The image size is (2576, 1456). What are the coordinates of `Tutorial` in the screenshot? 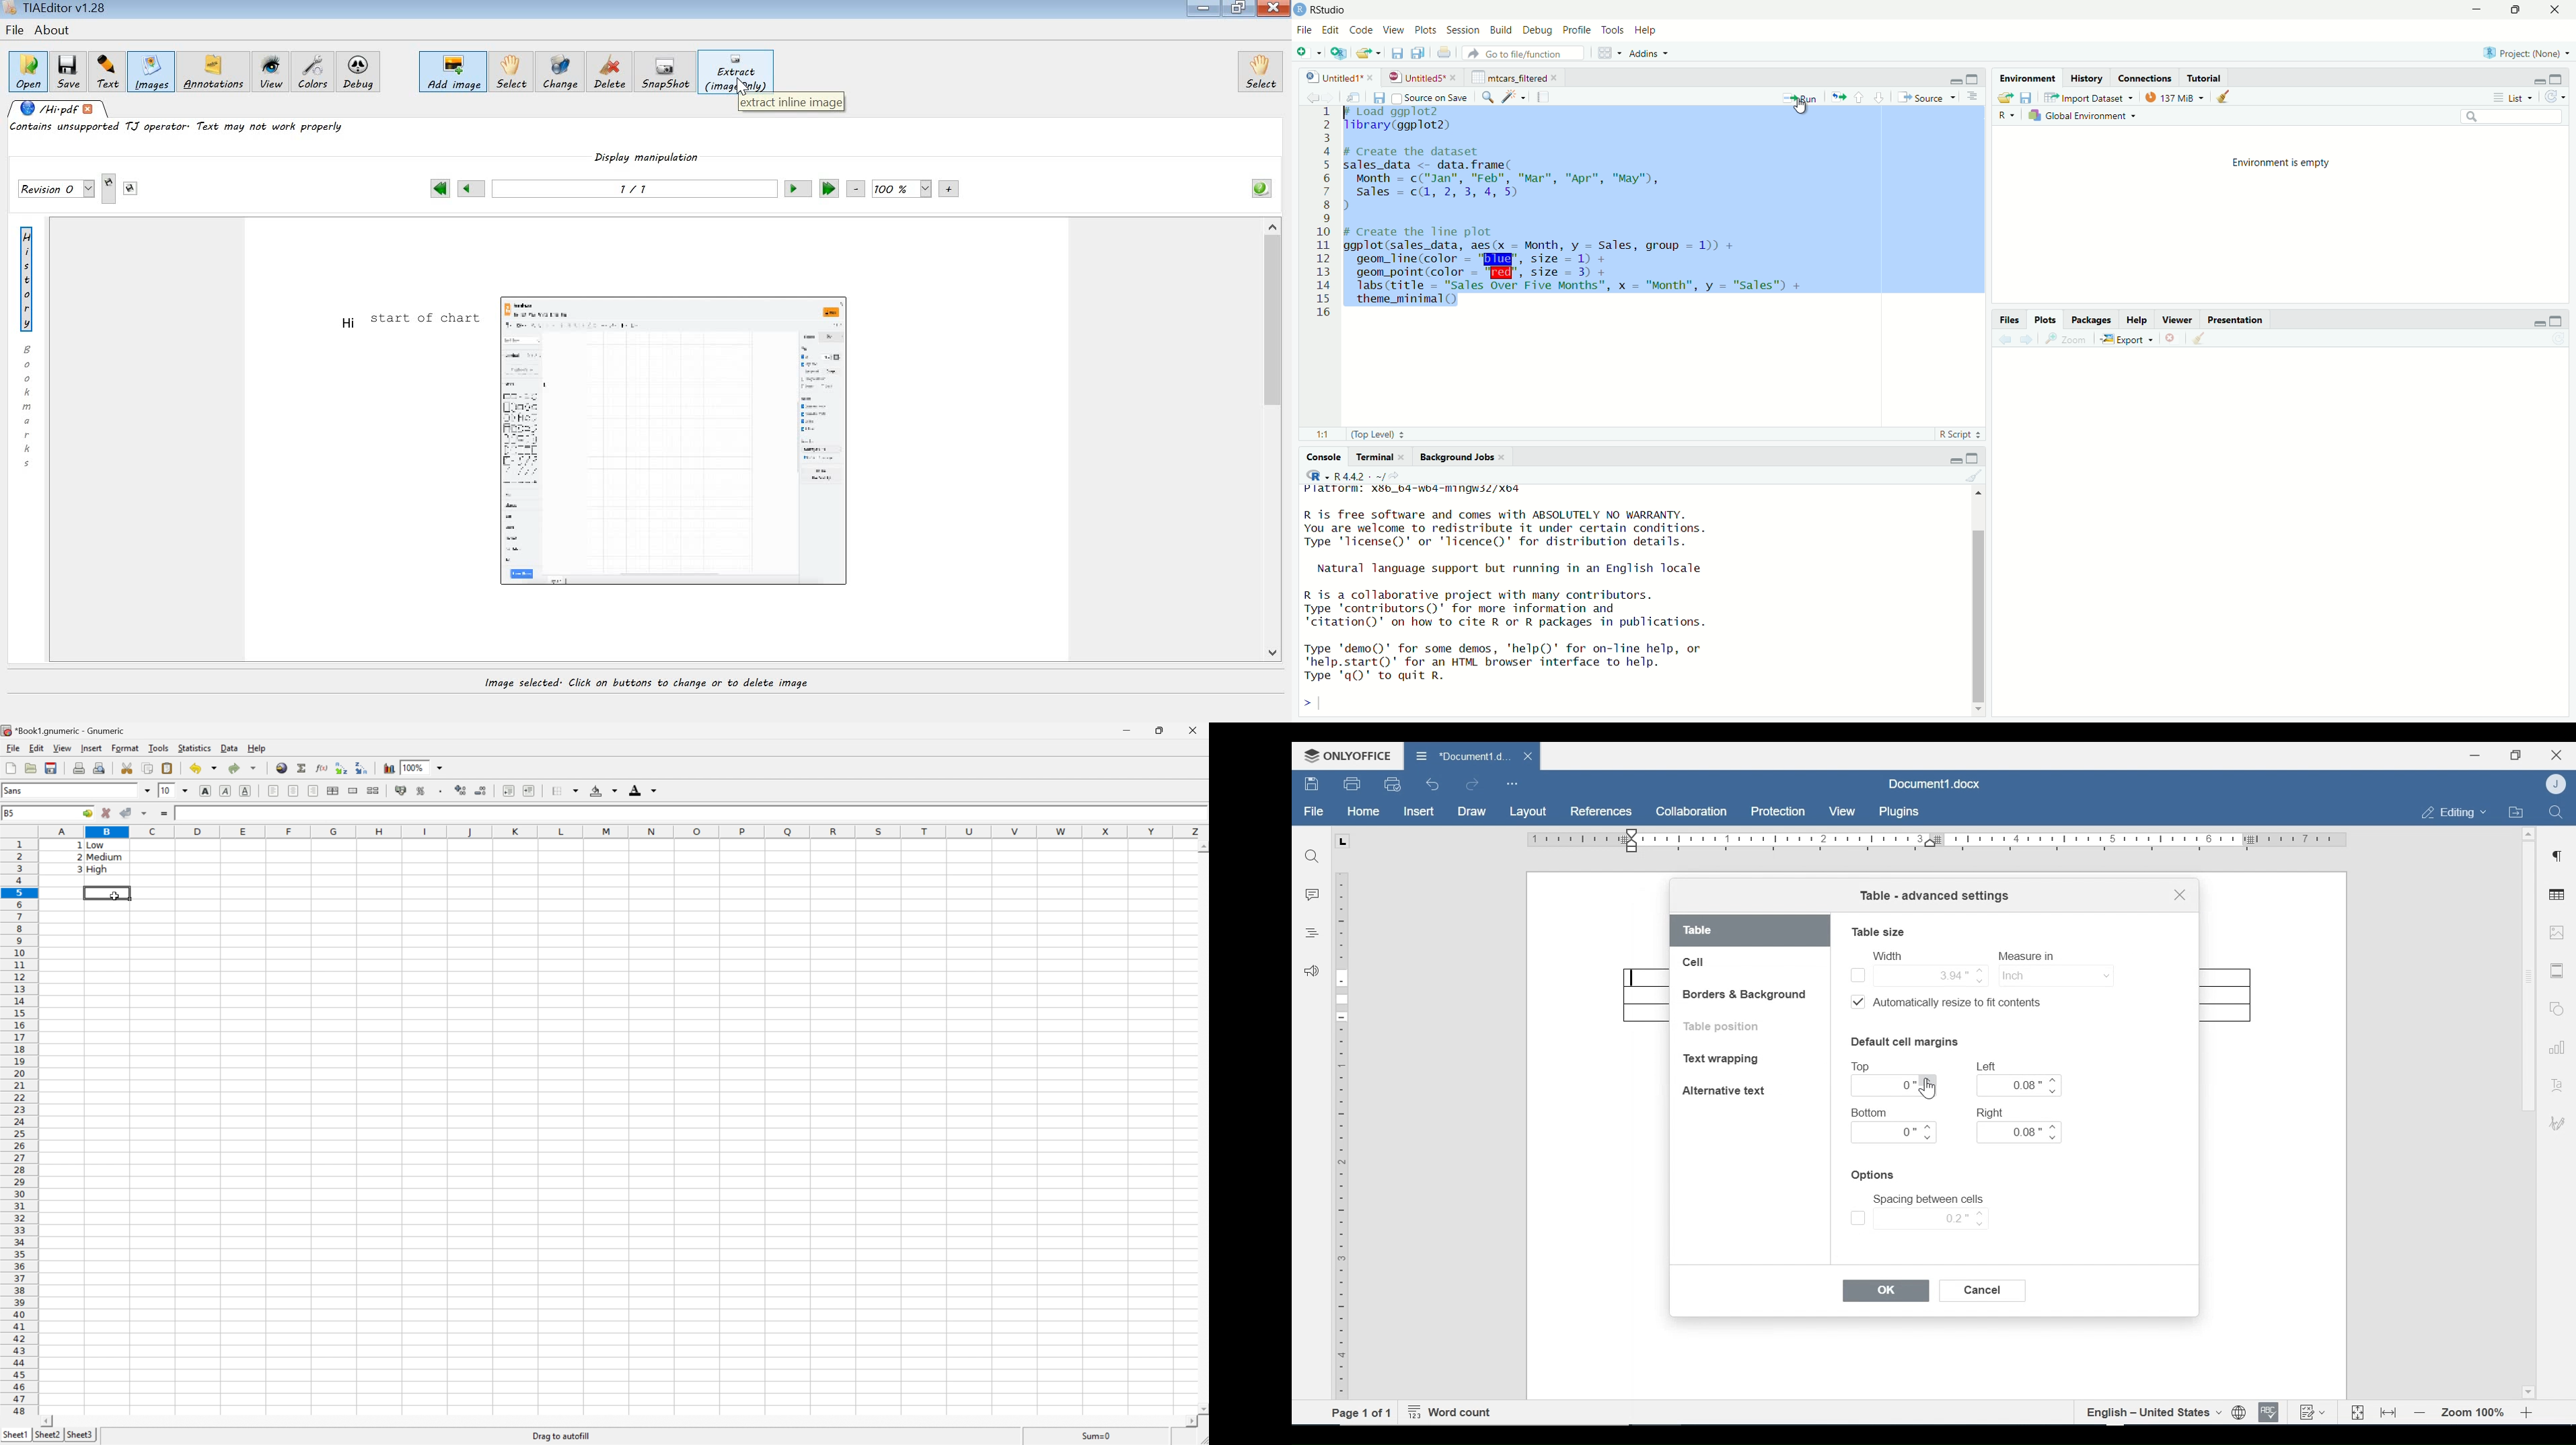 It's located at (2205, 78).